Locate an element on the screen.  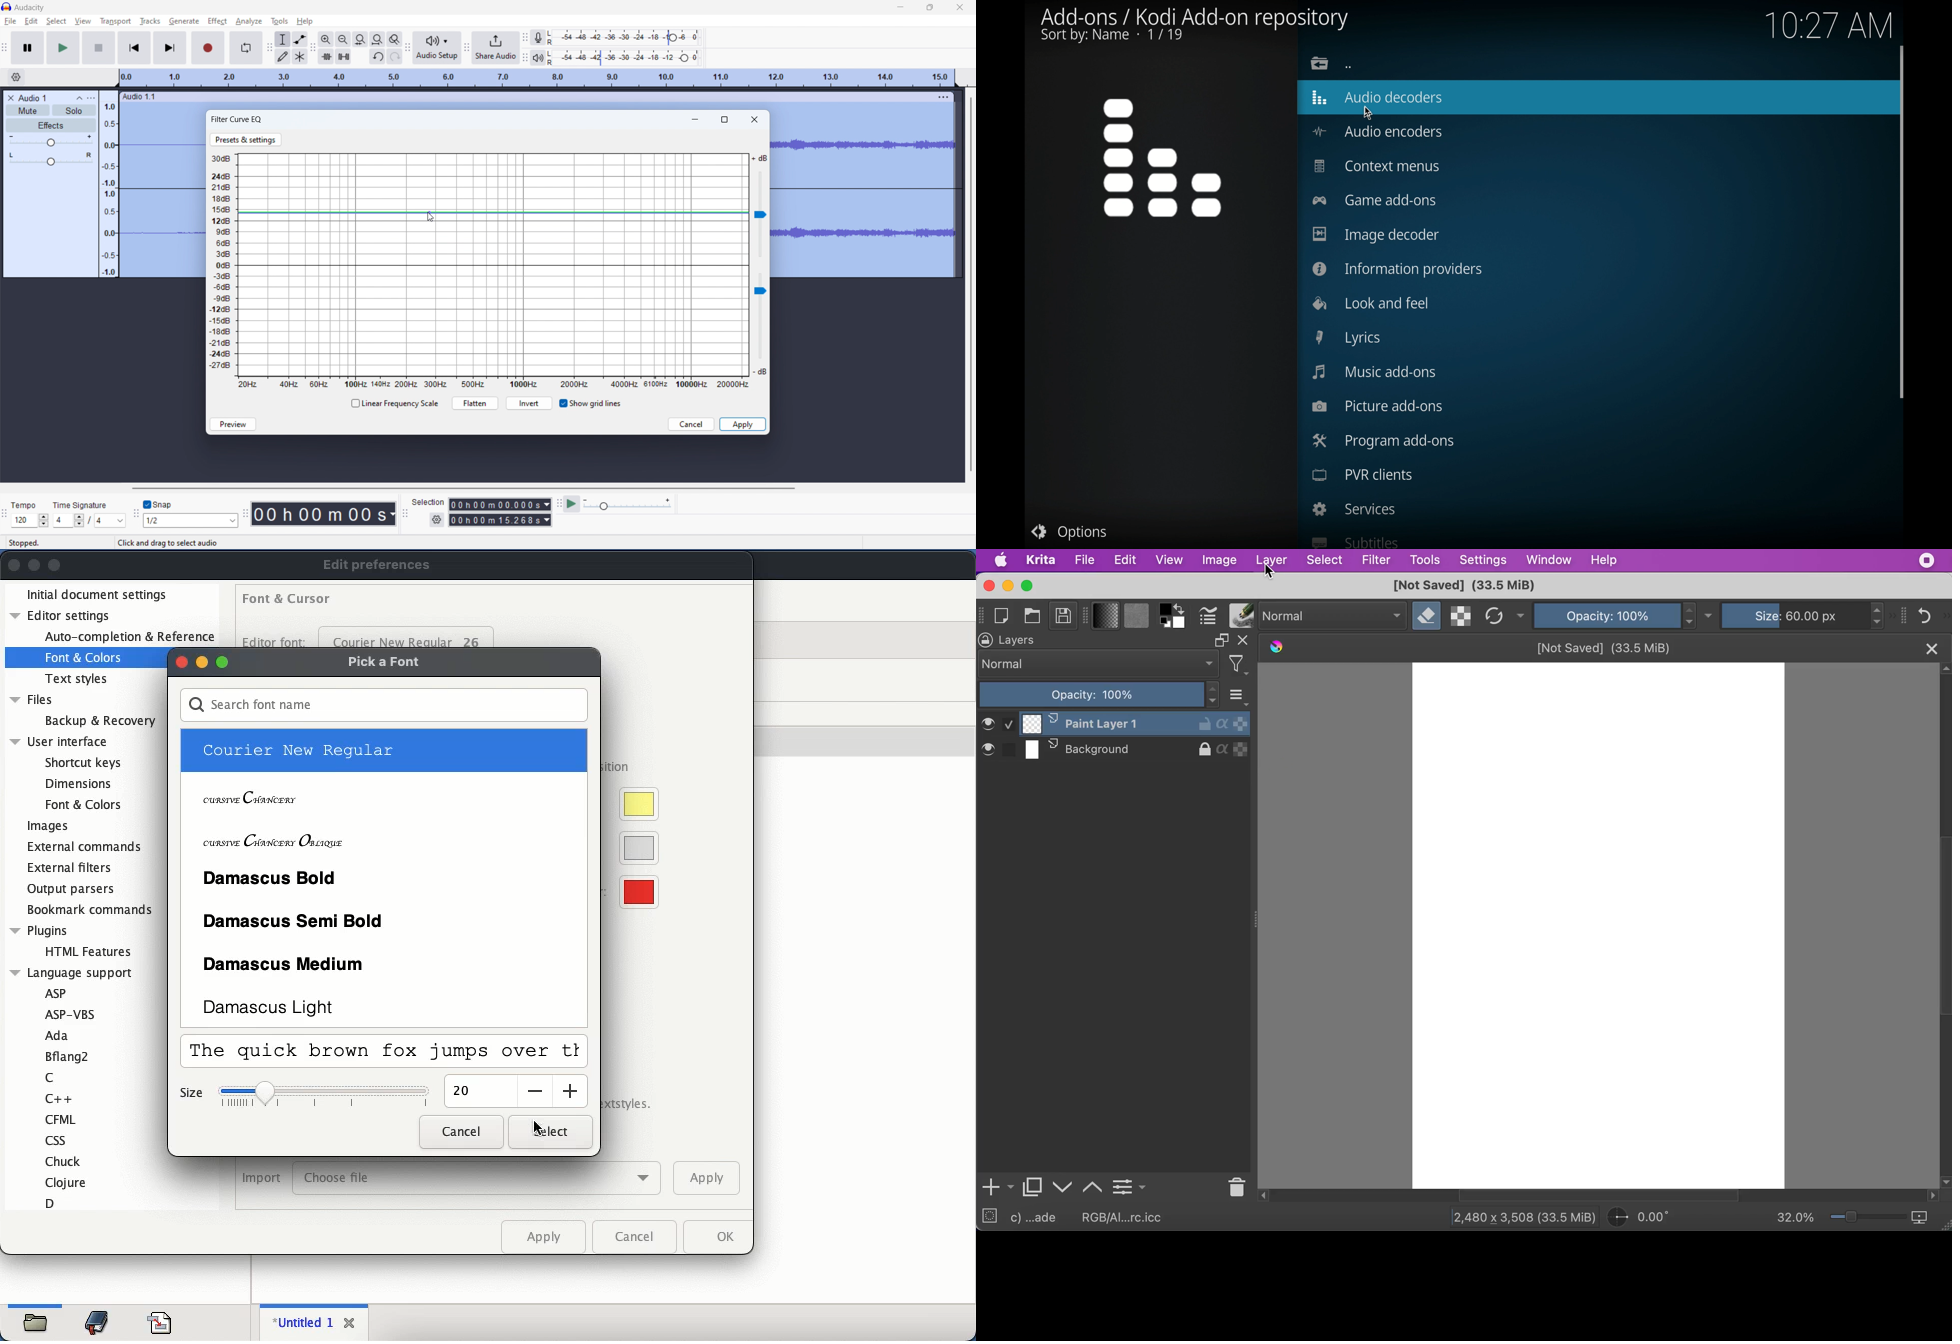
tools is located at coordinates (1425, 561).